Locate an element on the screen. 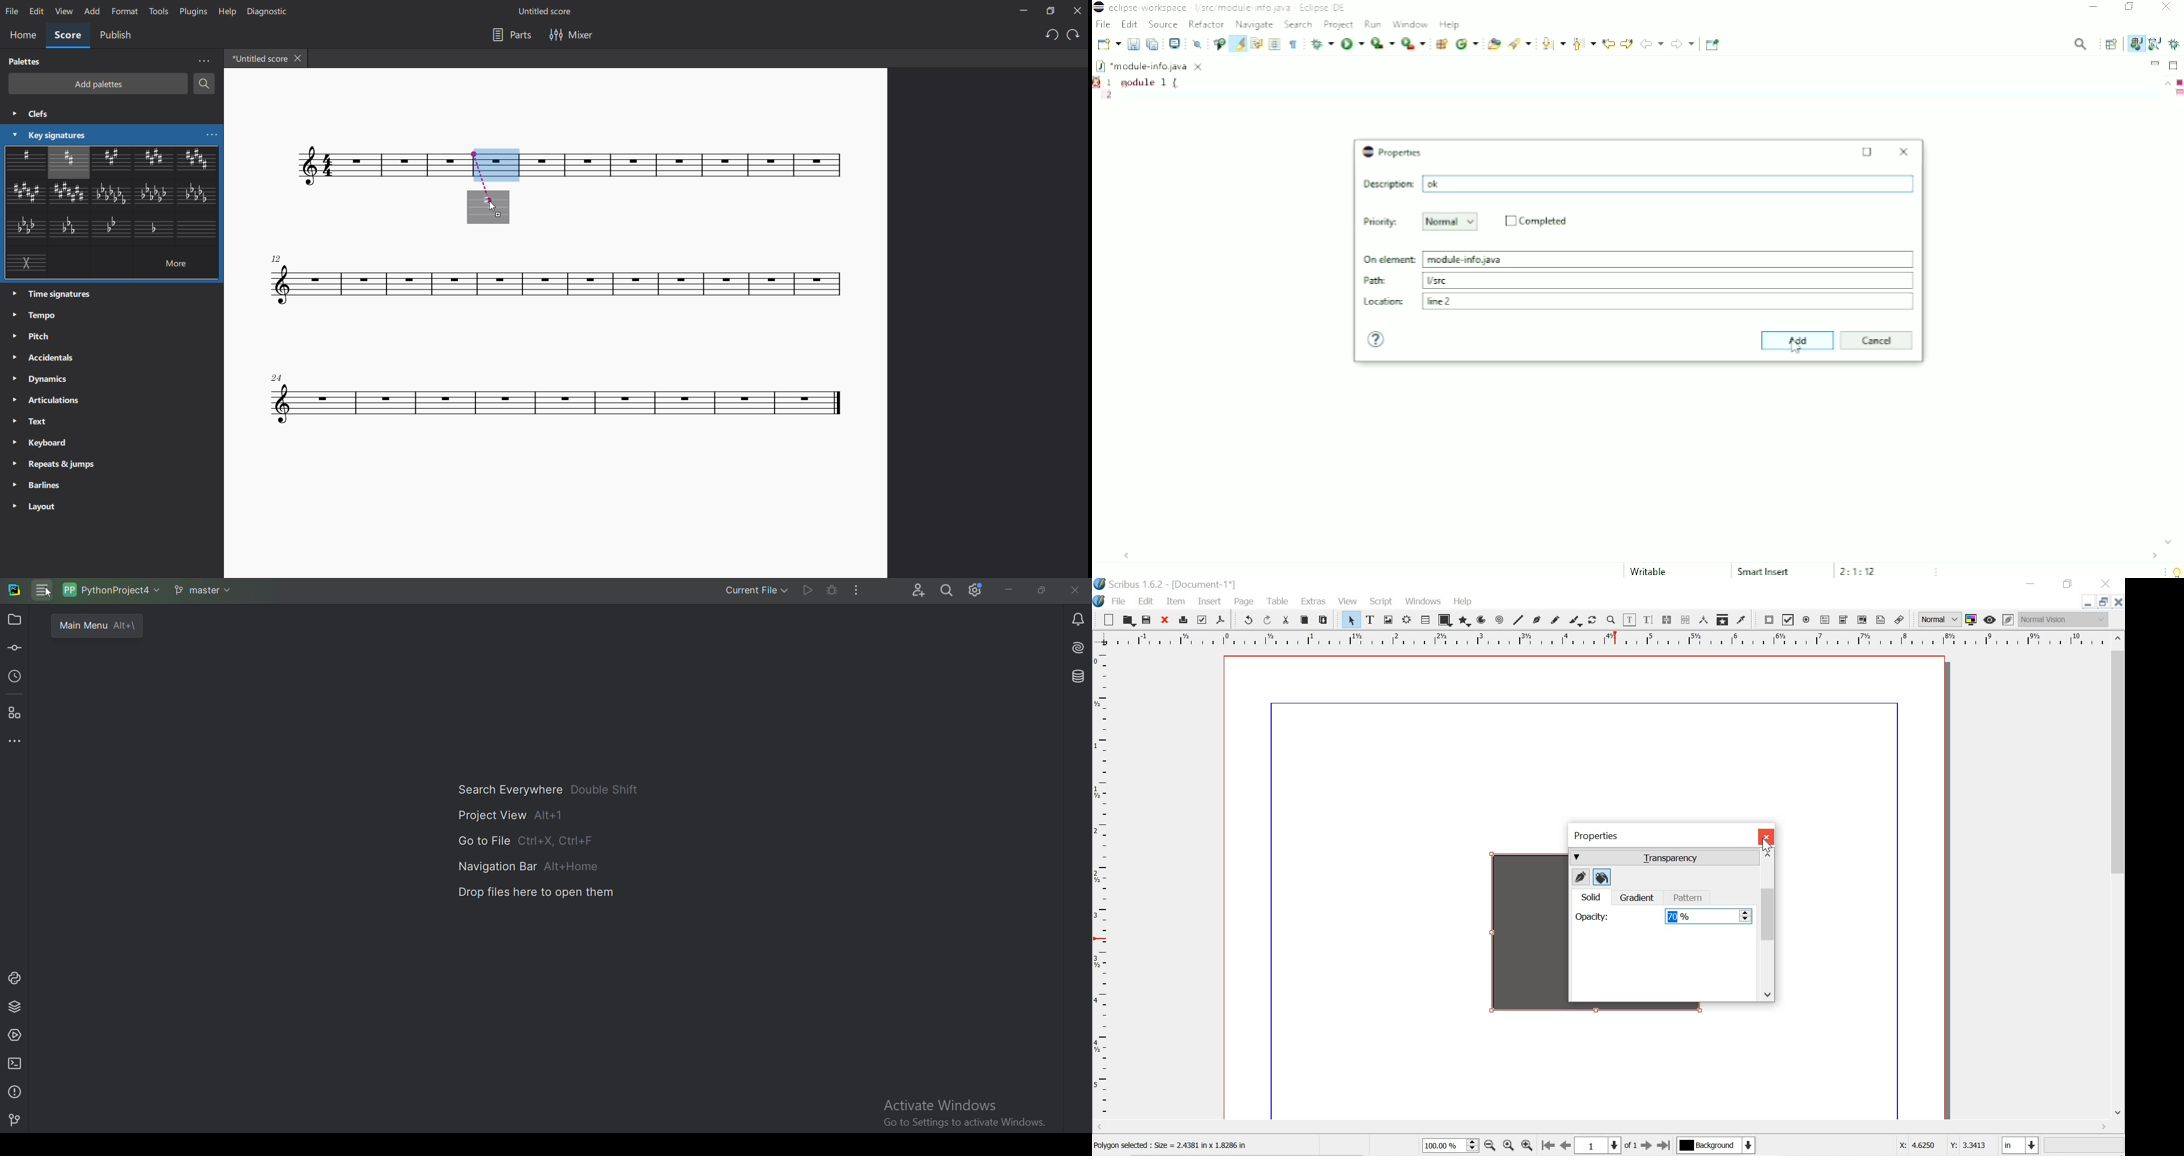  restore down is located at coordinates (2069, 584).